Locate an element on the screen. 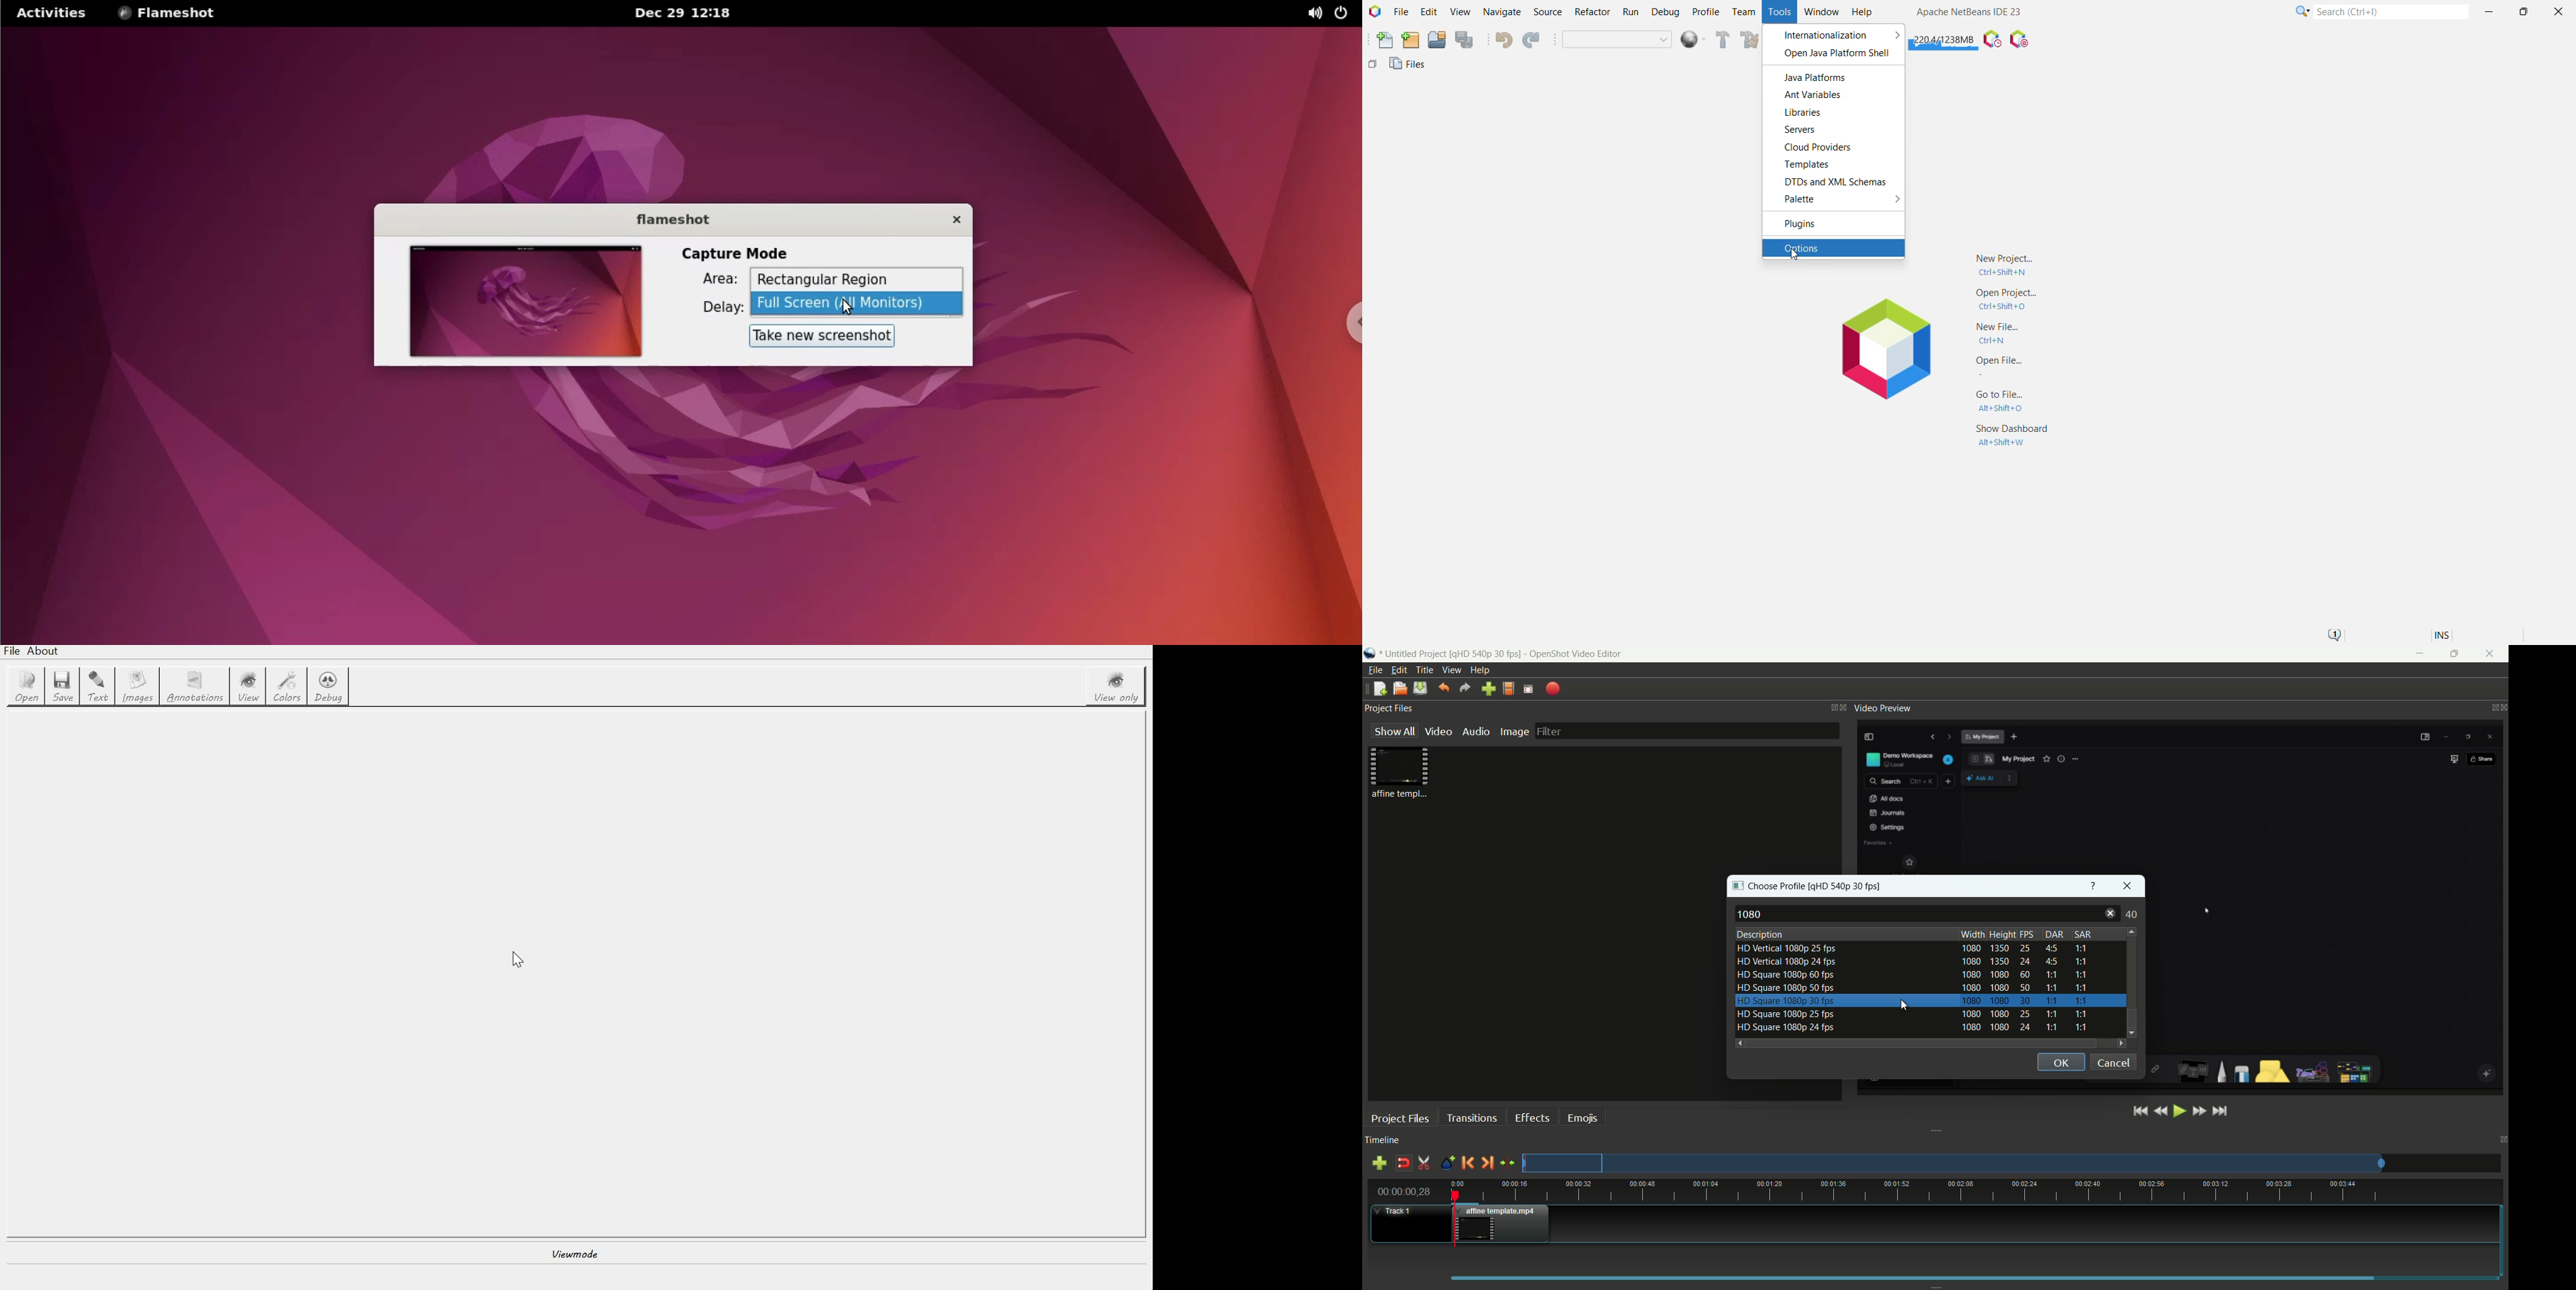  save file is located at coordinates (1420, 689).